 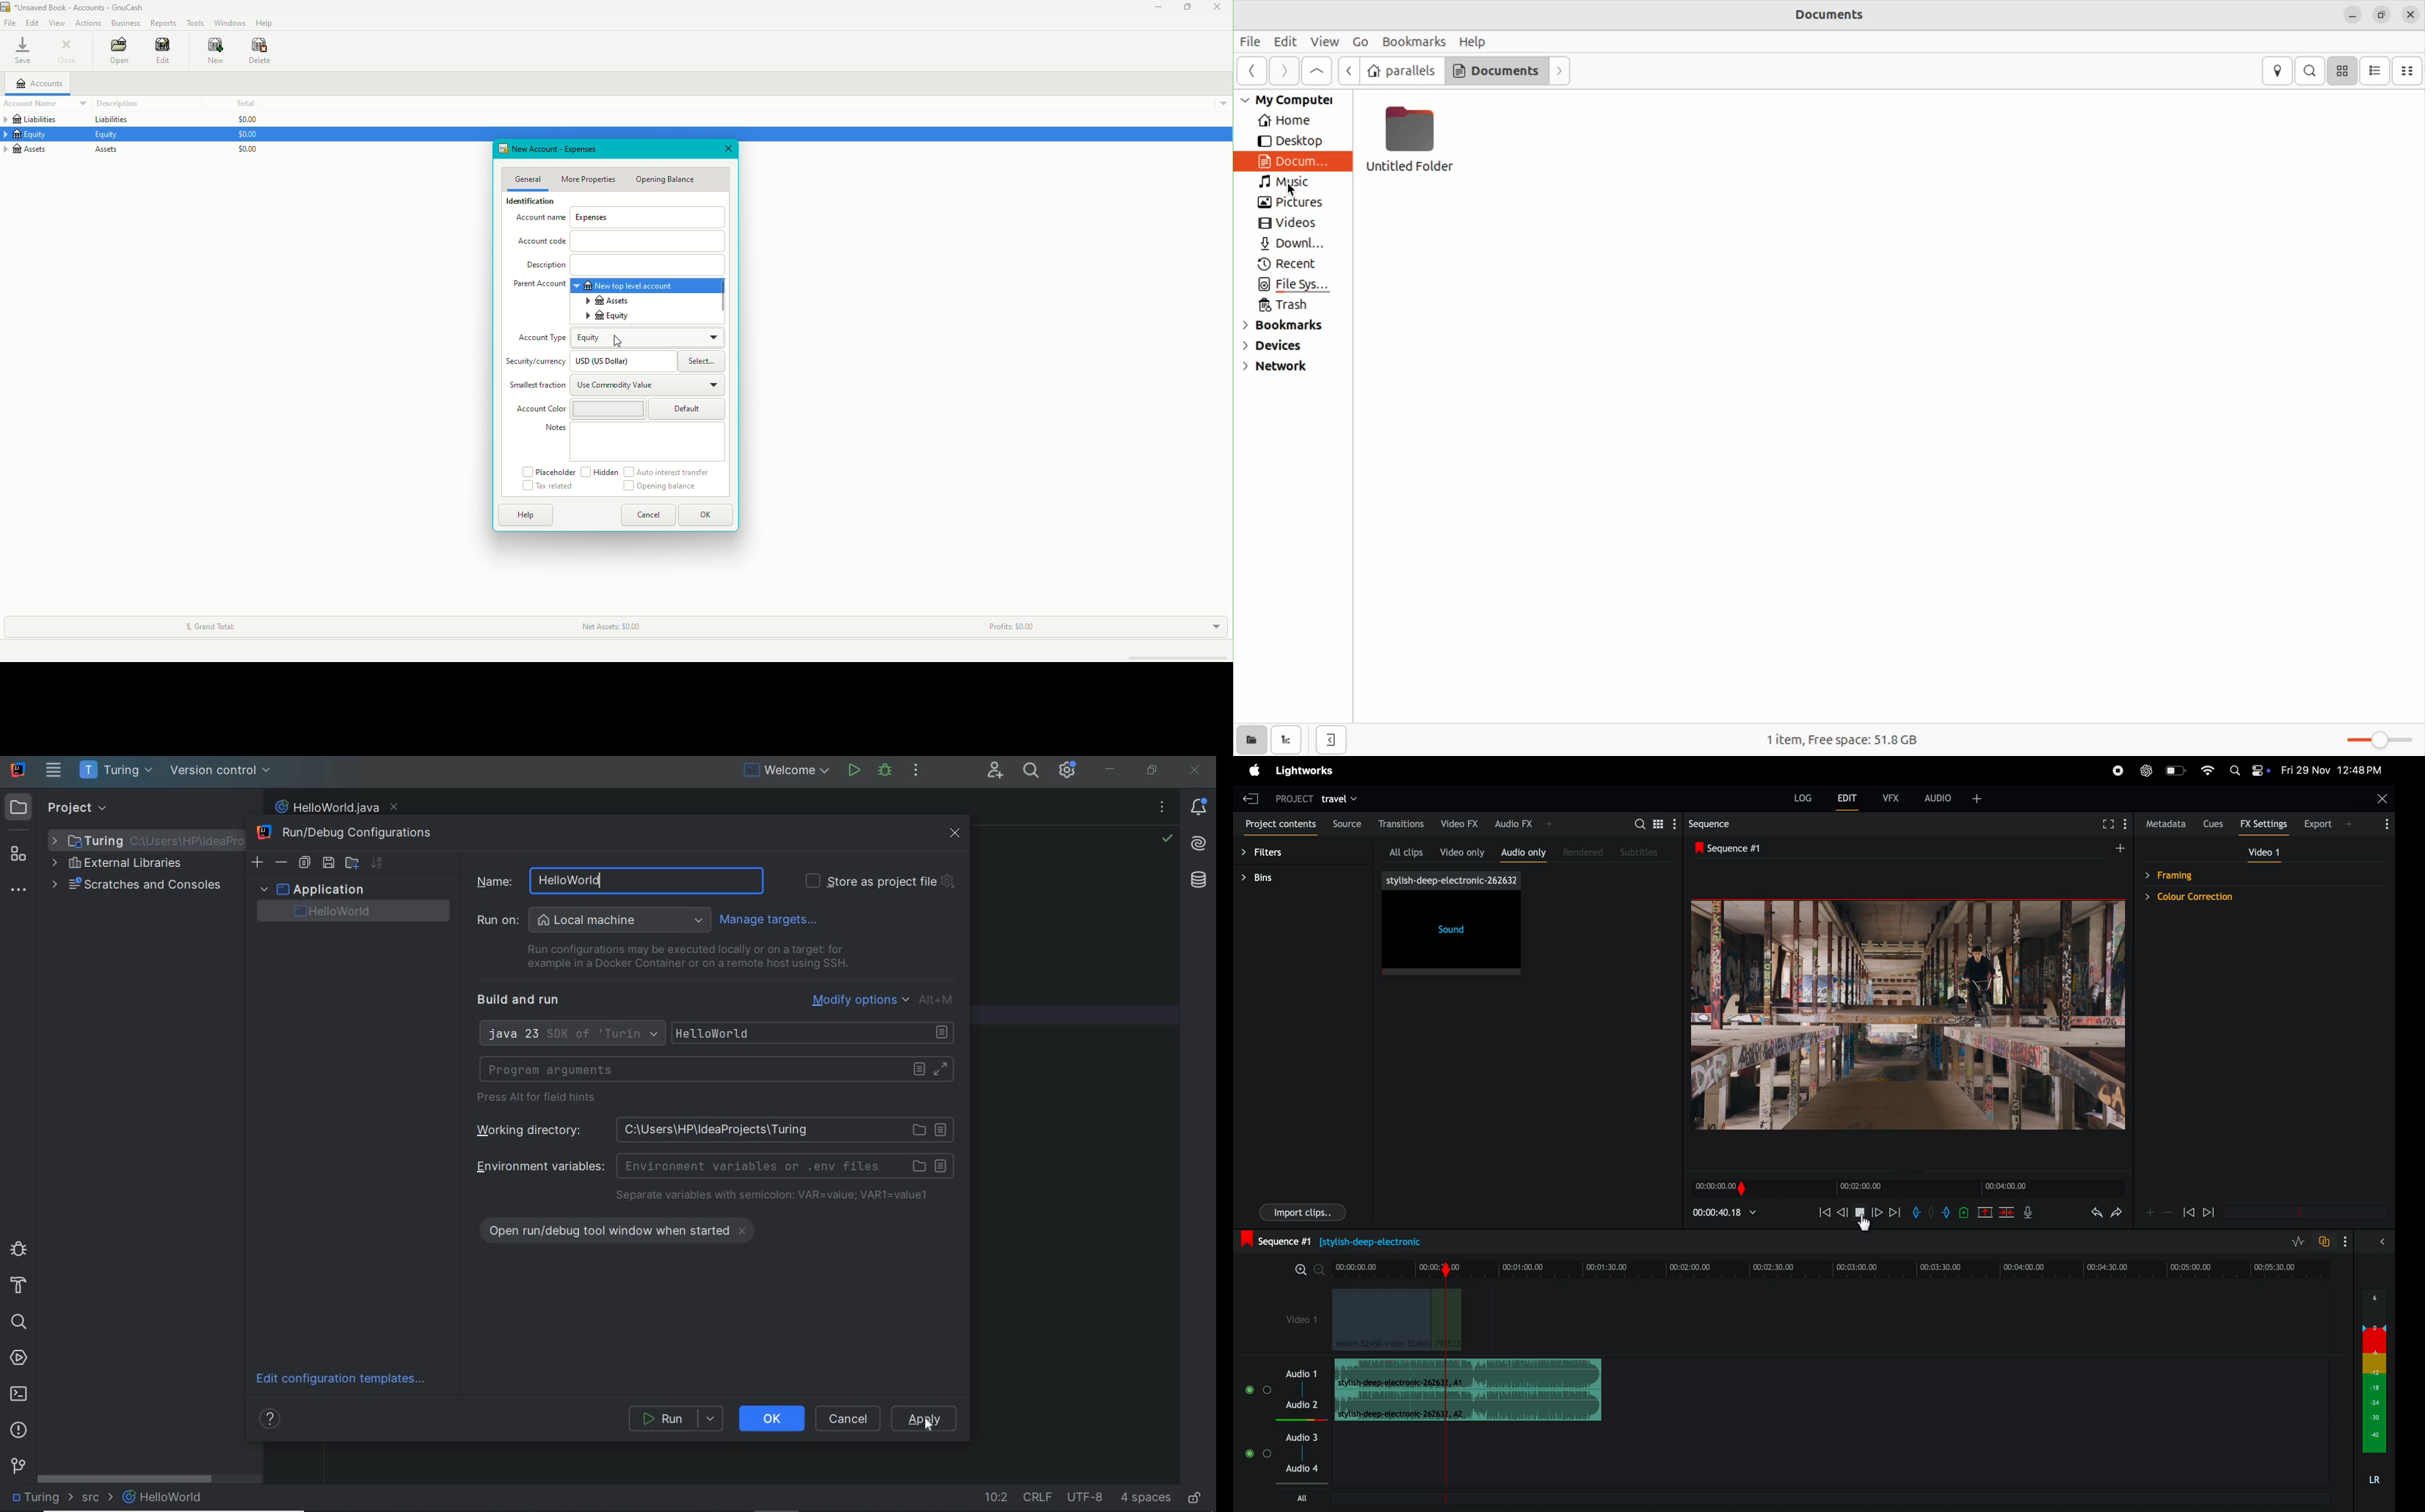 What do you see at coordinates (1254, 71) in the screenshot?
I see `go back` at bounding box center [1254, 71].